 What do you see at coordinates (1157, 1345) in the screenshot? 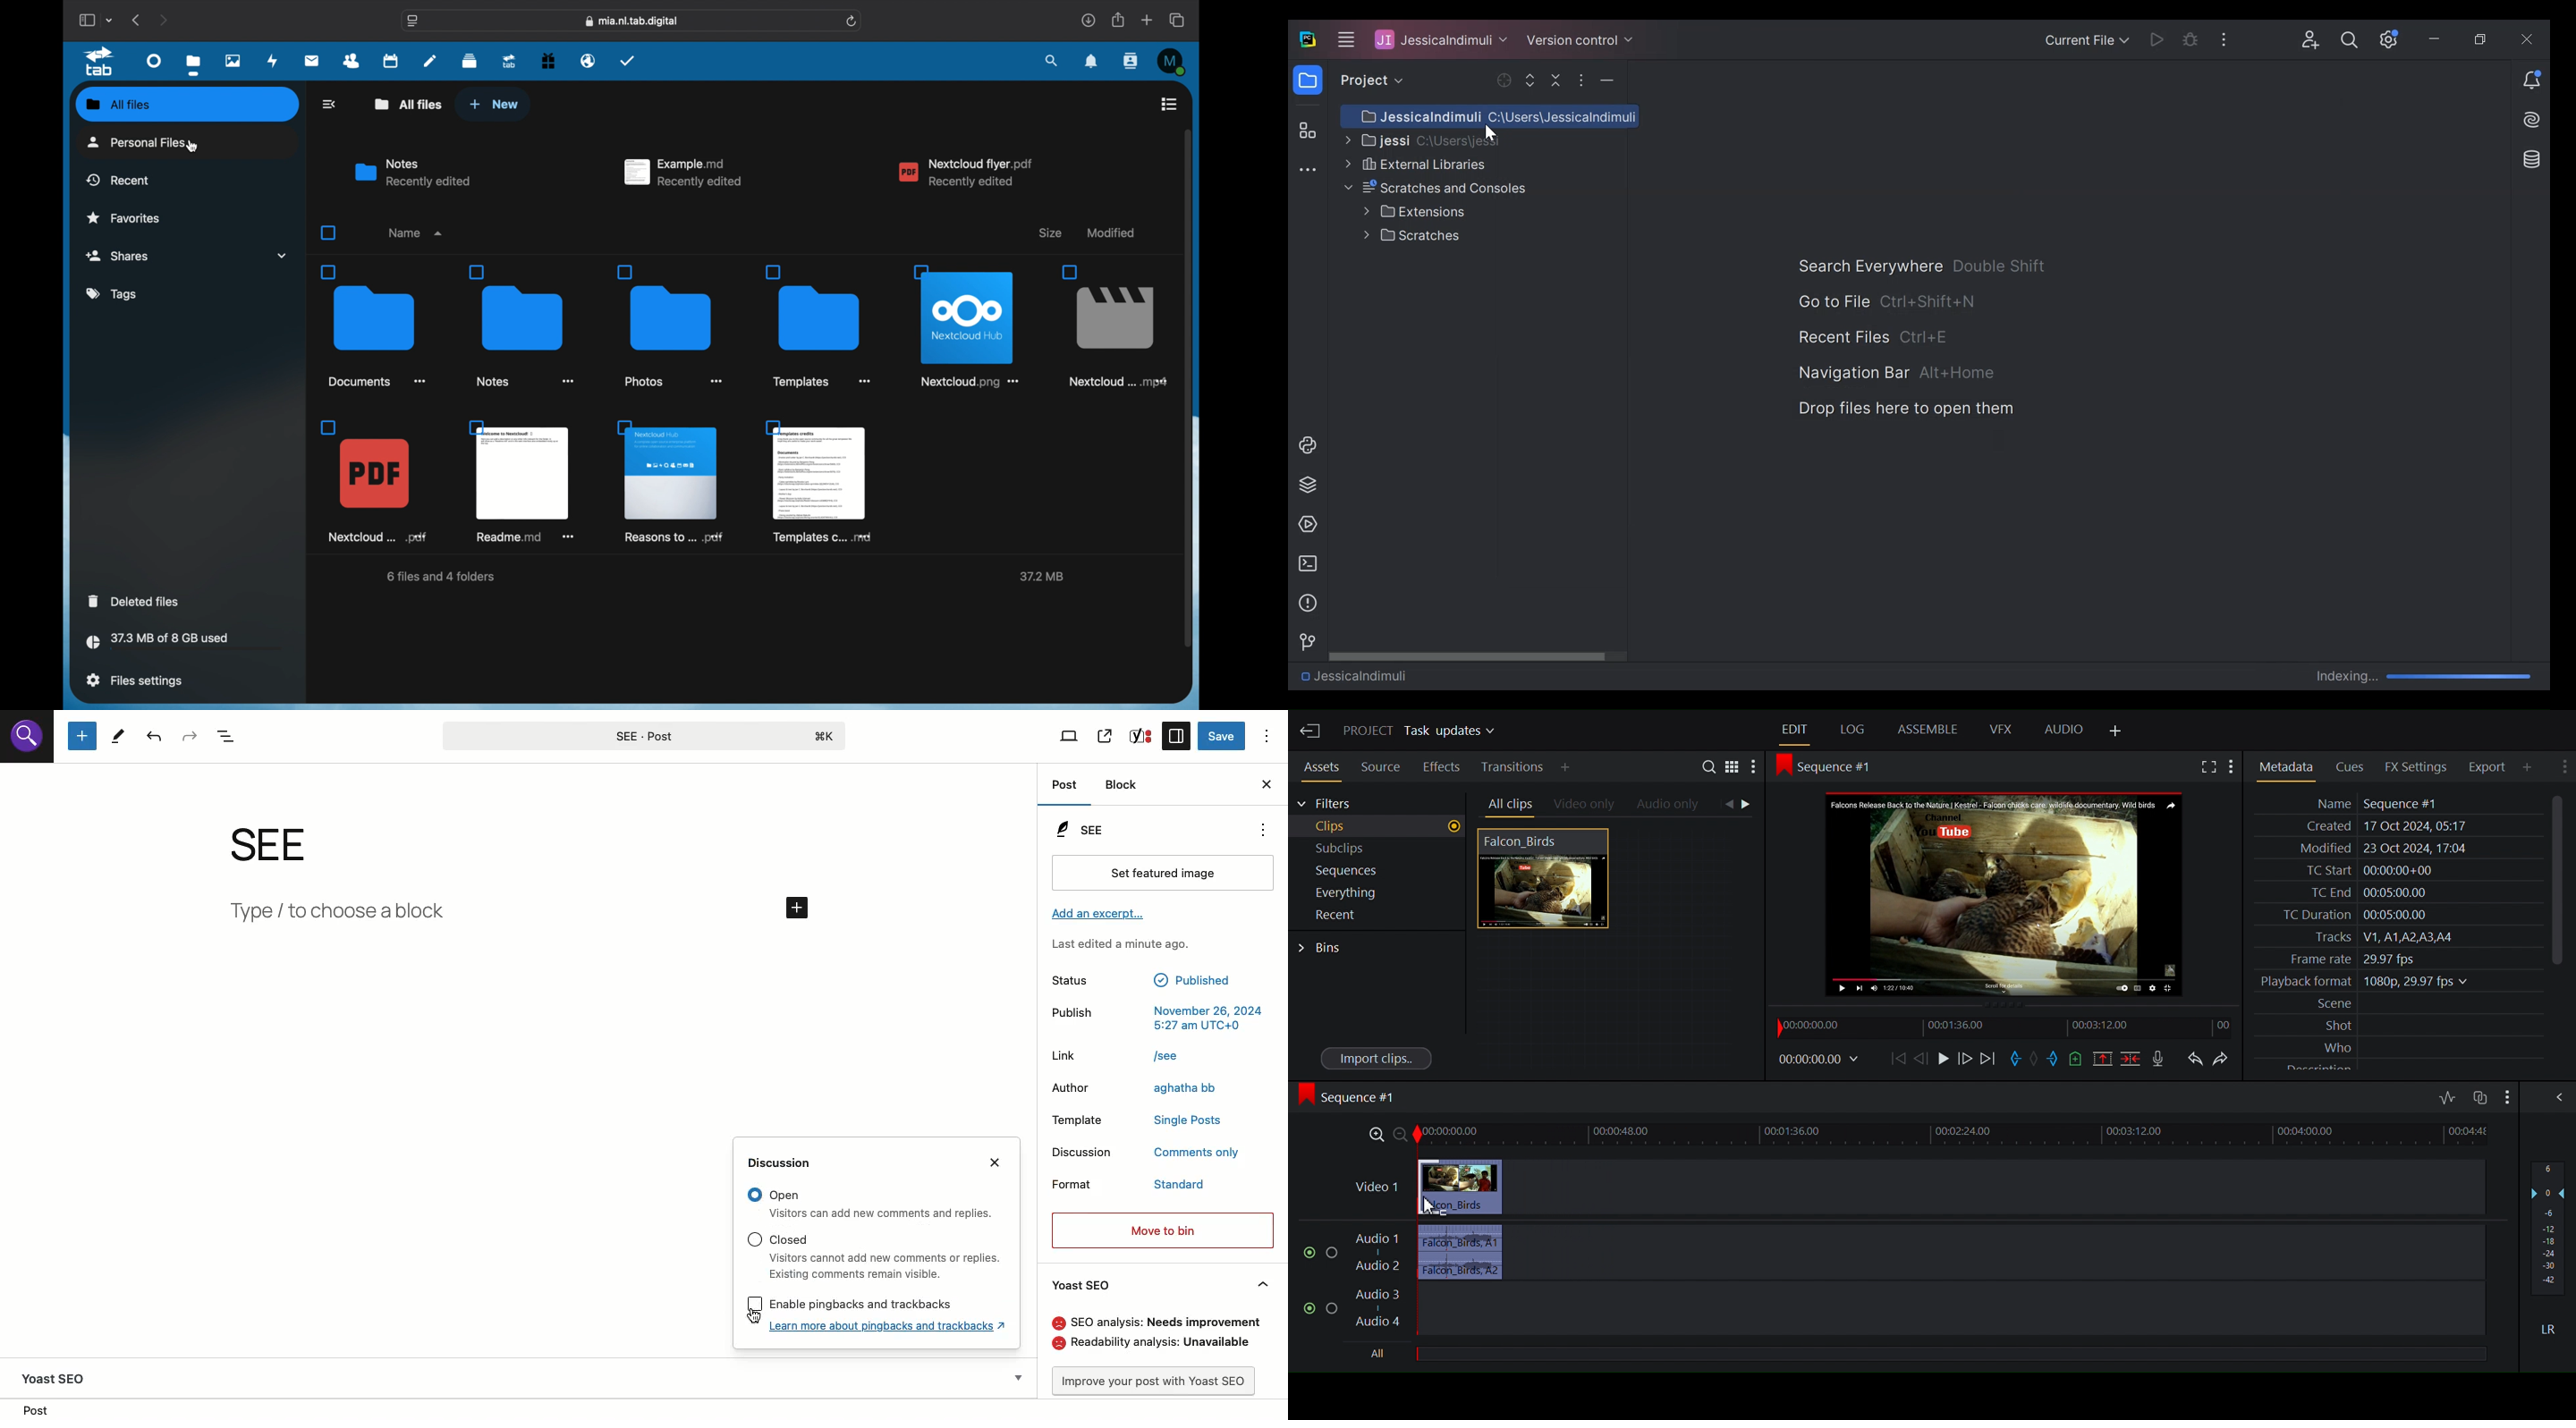
I see `Readability analysis: unavailable` at bounding box center [1157, 1345].